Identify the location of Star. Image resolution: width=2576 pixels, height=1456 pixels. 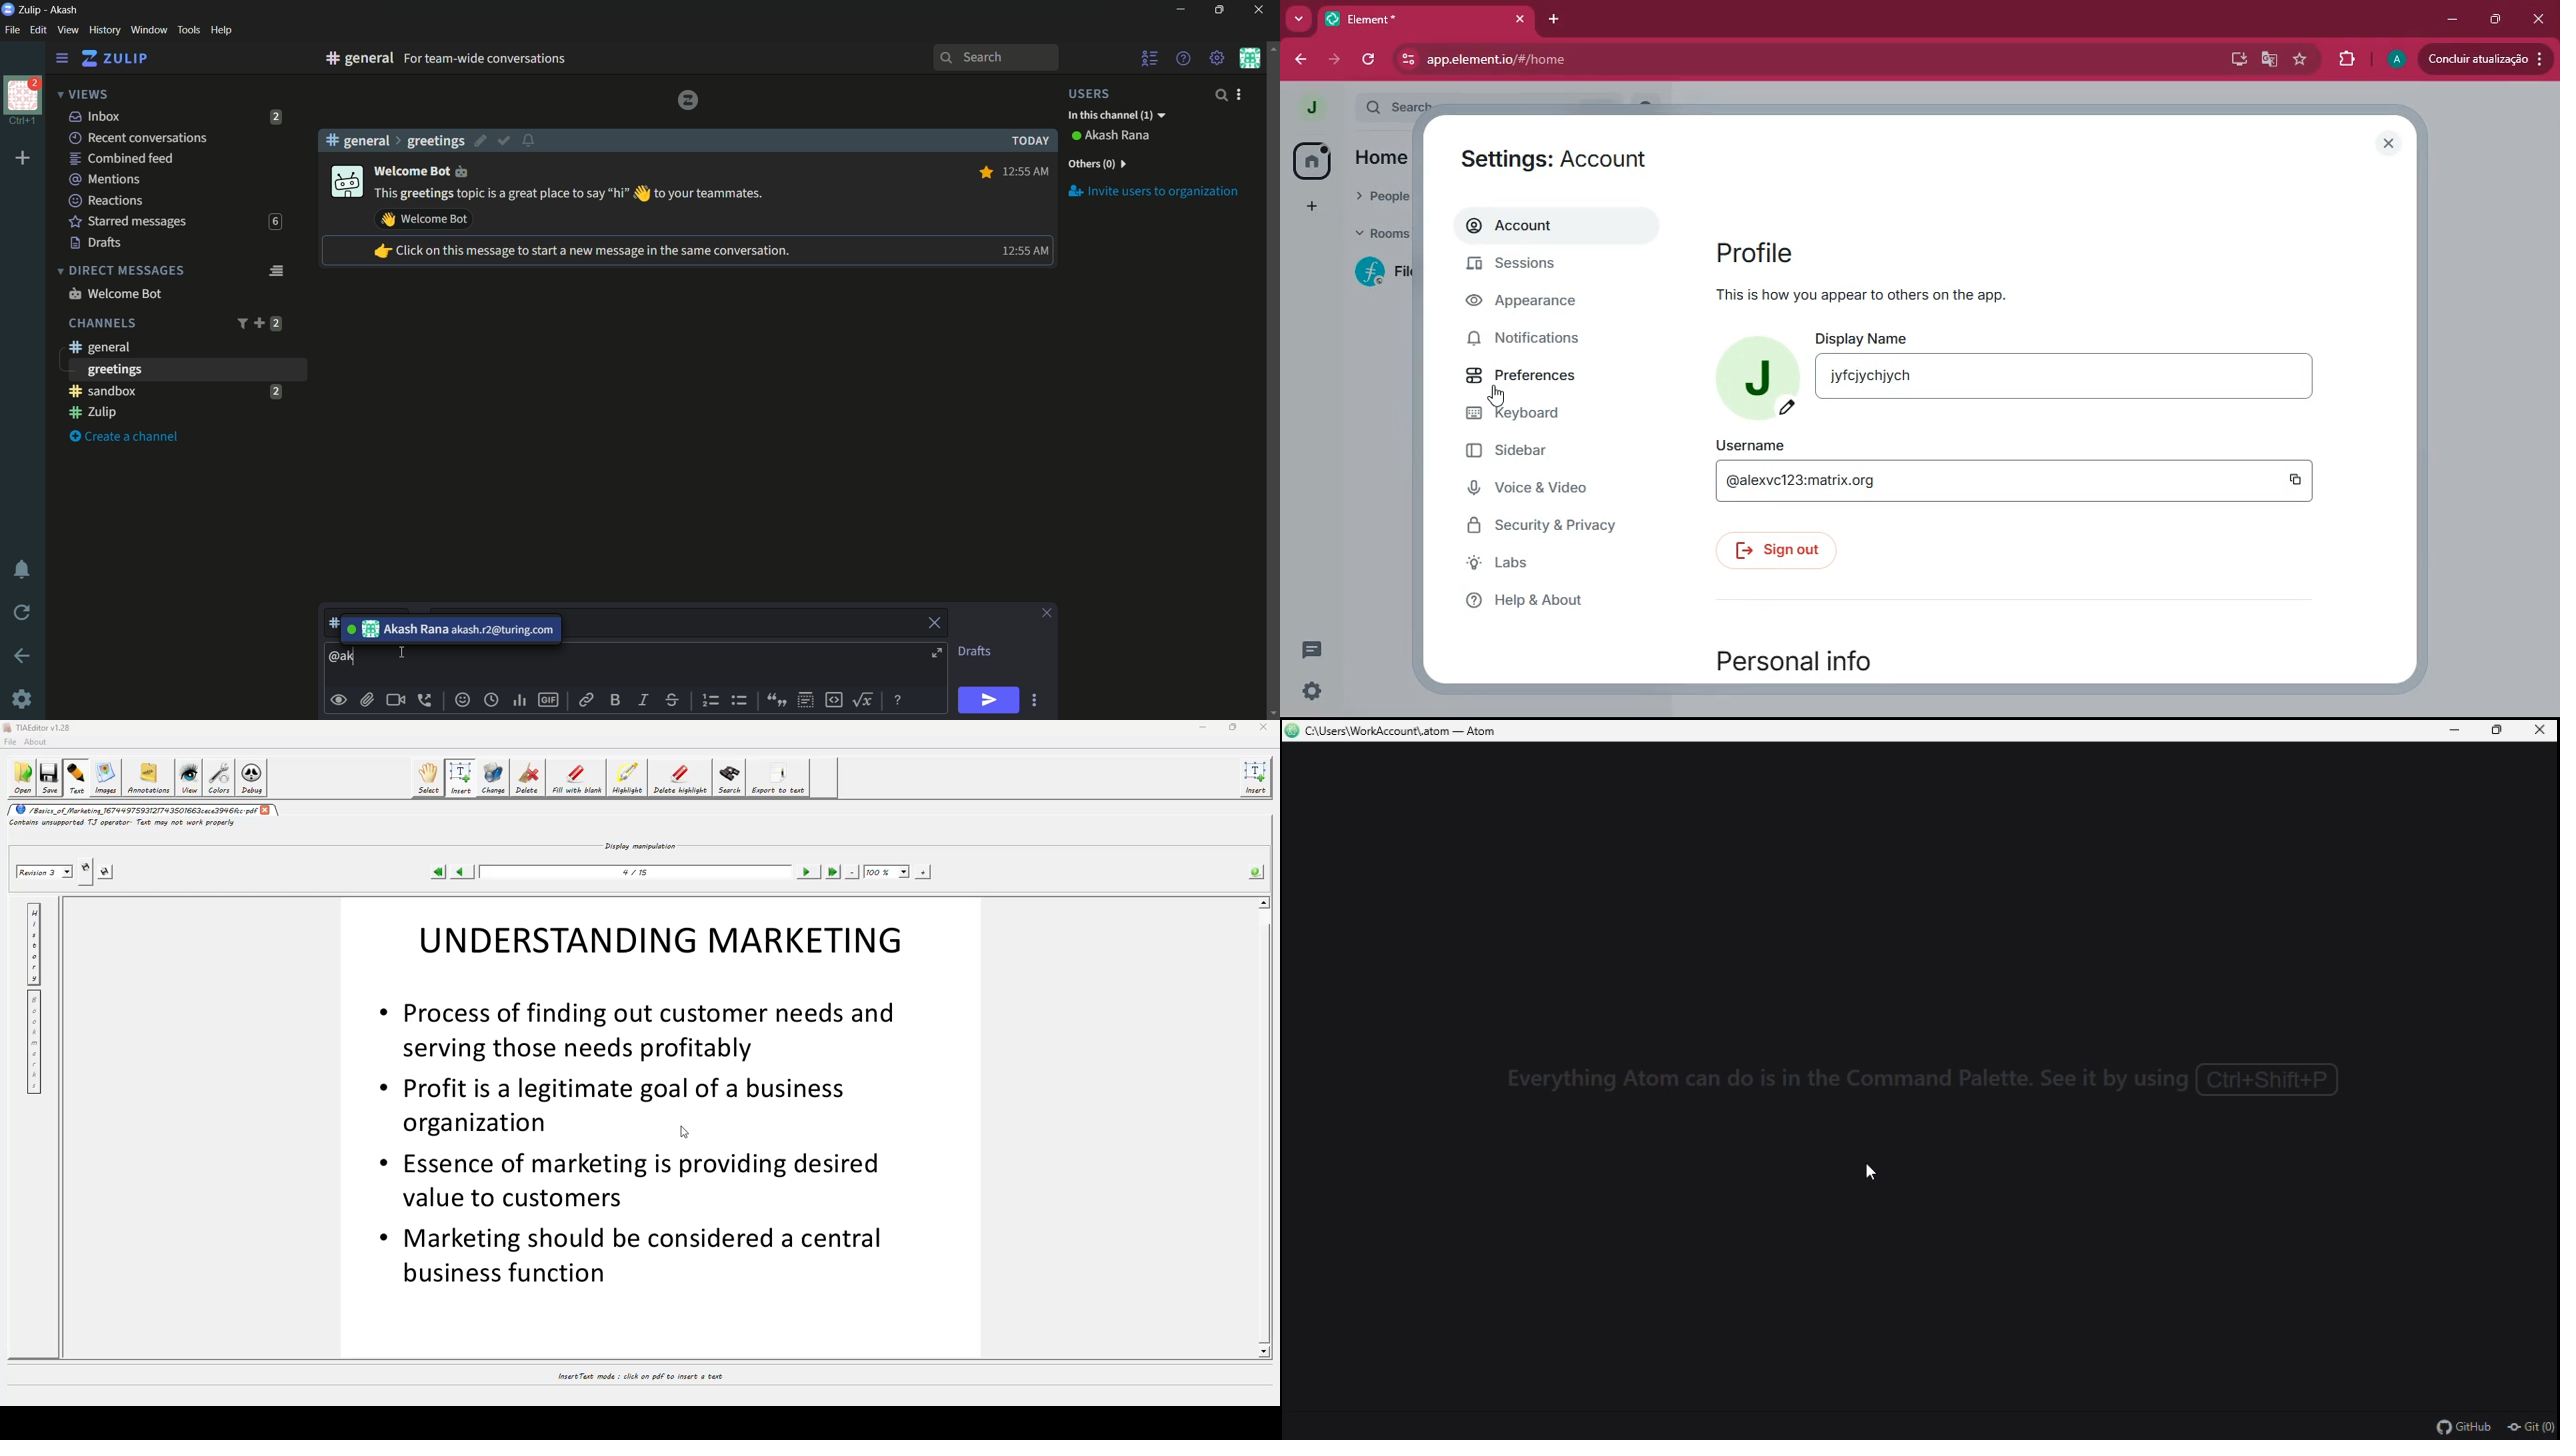
(984, 172).